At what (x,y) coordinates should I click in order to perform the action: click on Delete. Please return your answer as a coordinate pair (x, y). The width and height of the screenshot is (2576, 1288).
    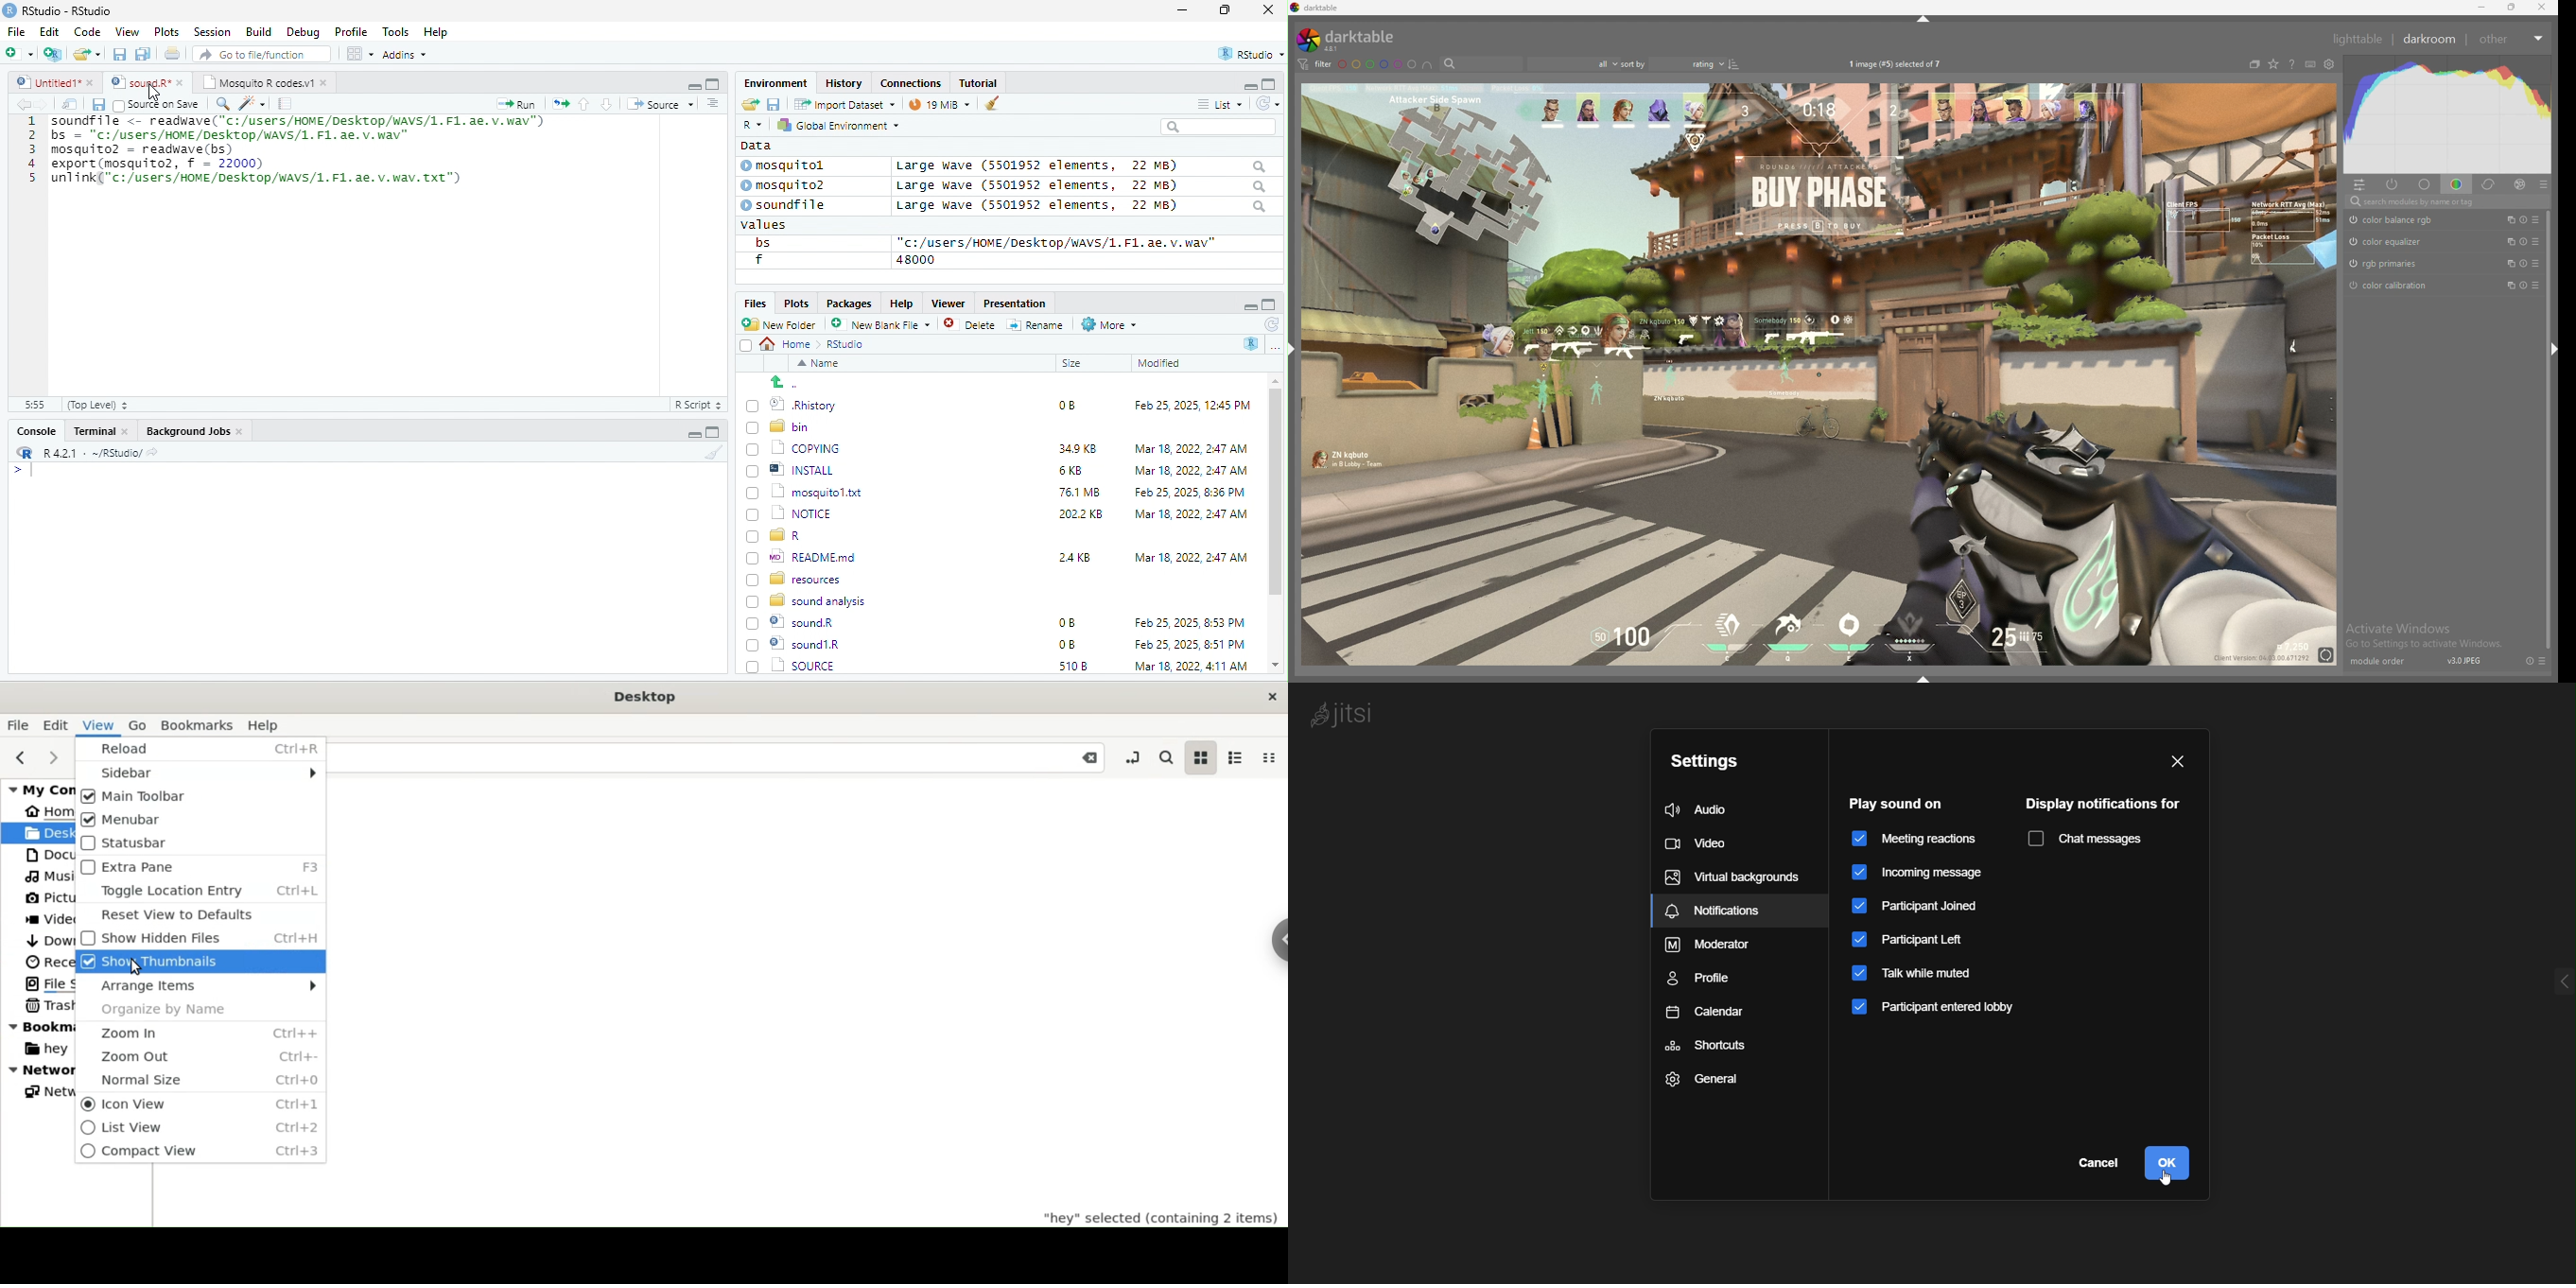
    Looking at the image, I should click on (972, 325).